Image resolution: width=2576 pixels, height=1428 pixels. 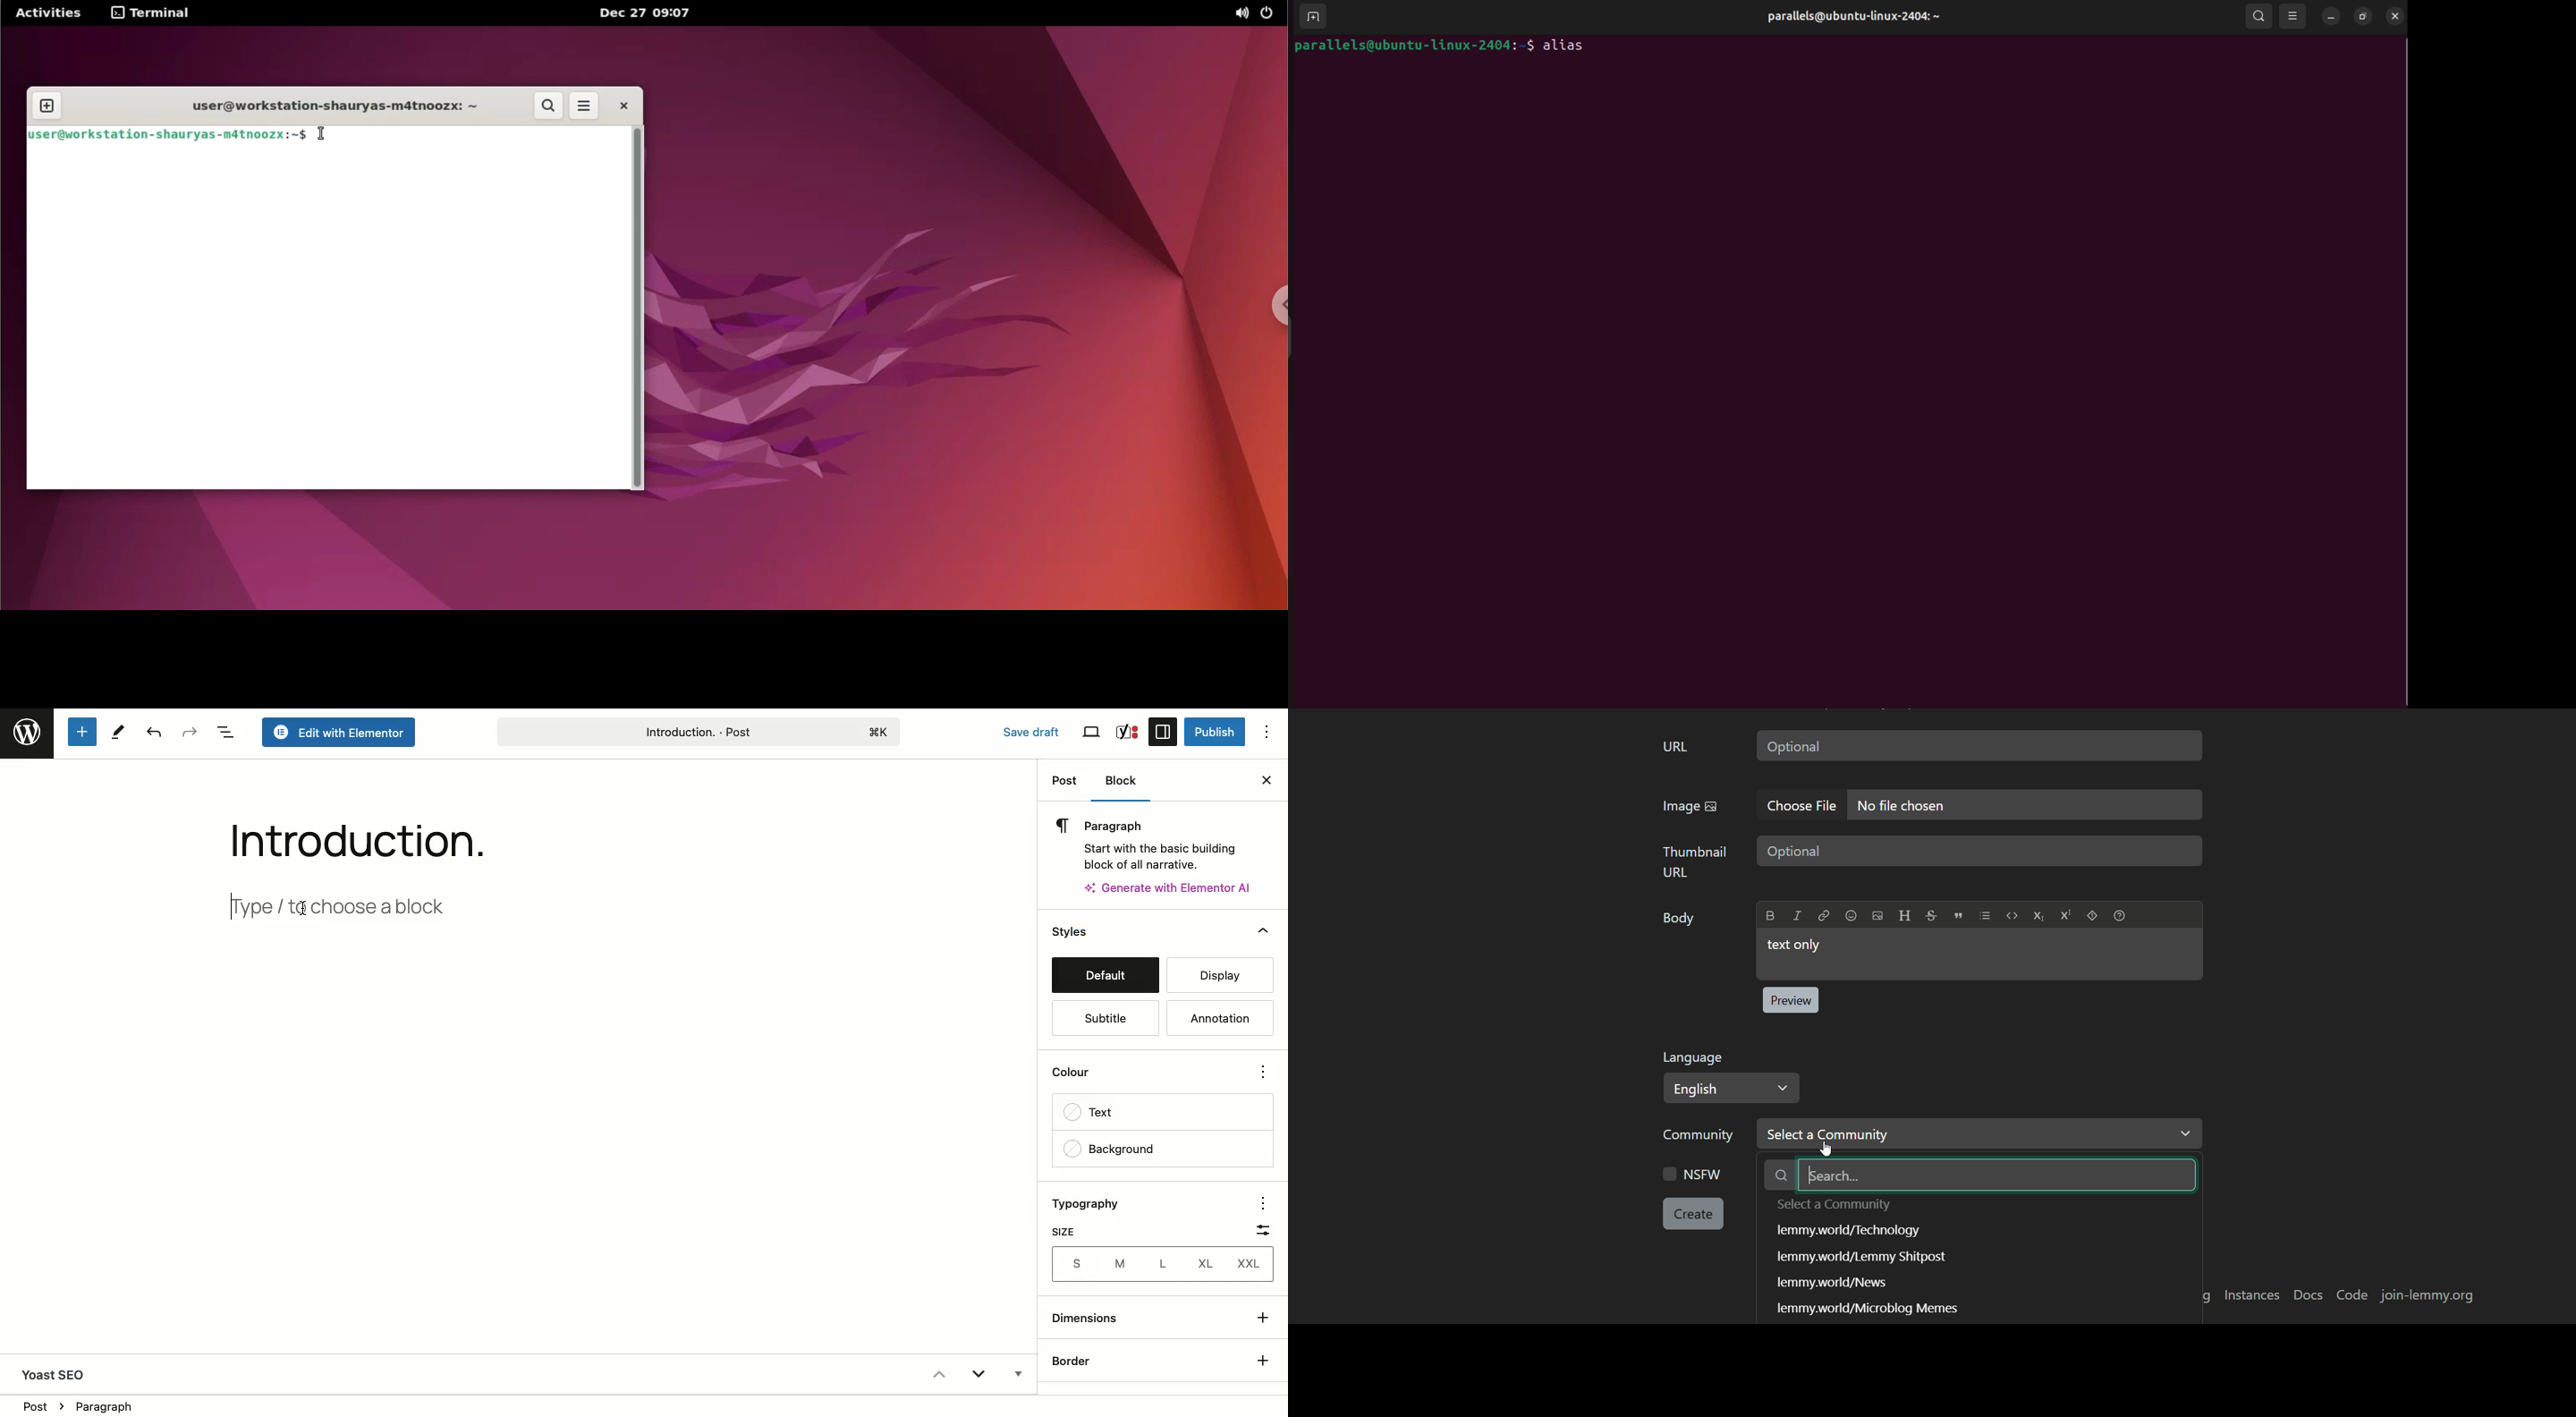 What do you see at coordinates (979, 1377) in the screenshot?
I see `Expand` at bounding box center [979, 1377].